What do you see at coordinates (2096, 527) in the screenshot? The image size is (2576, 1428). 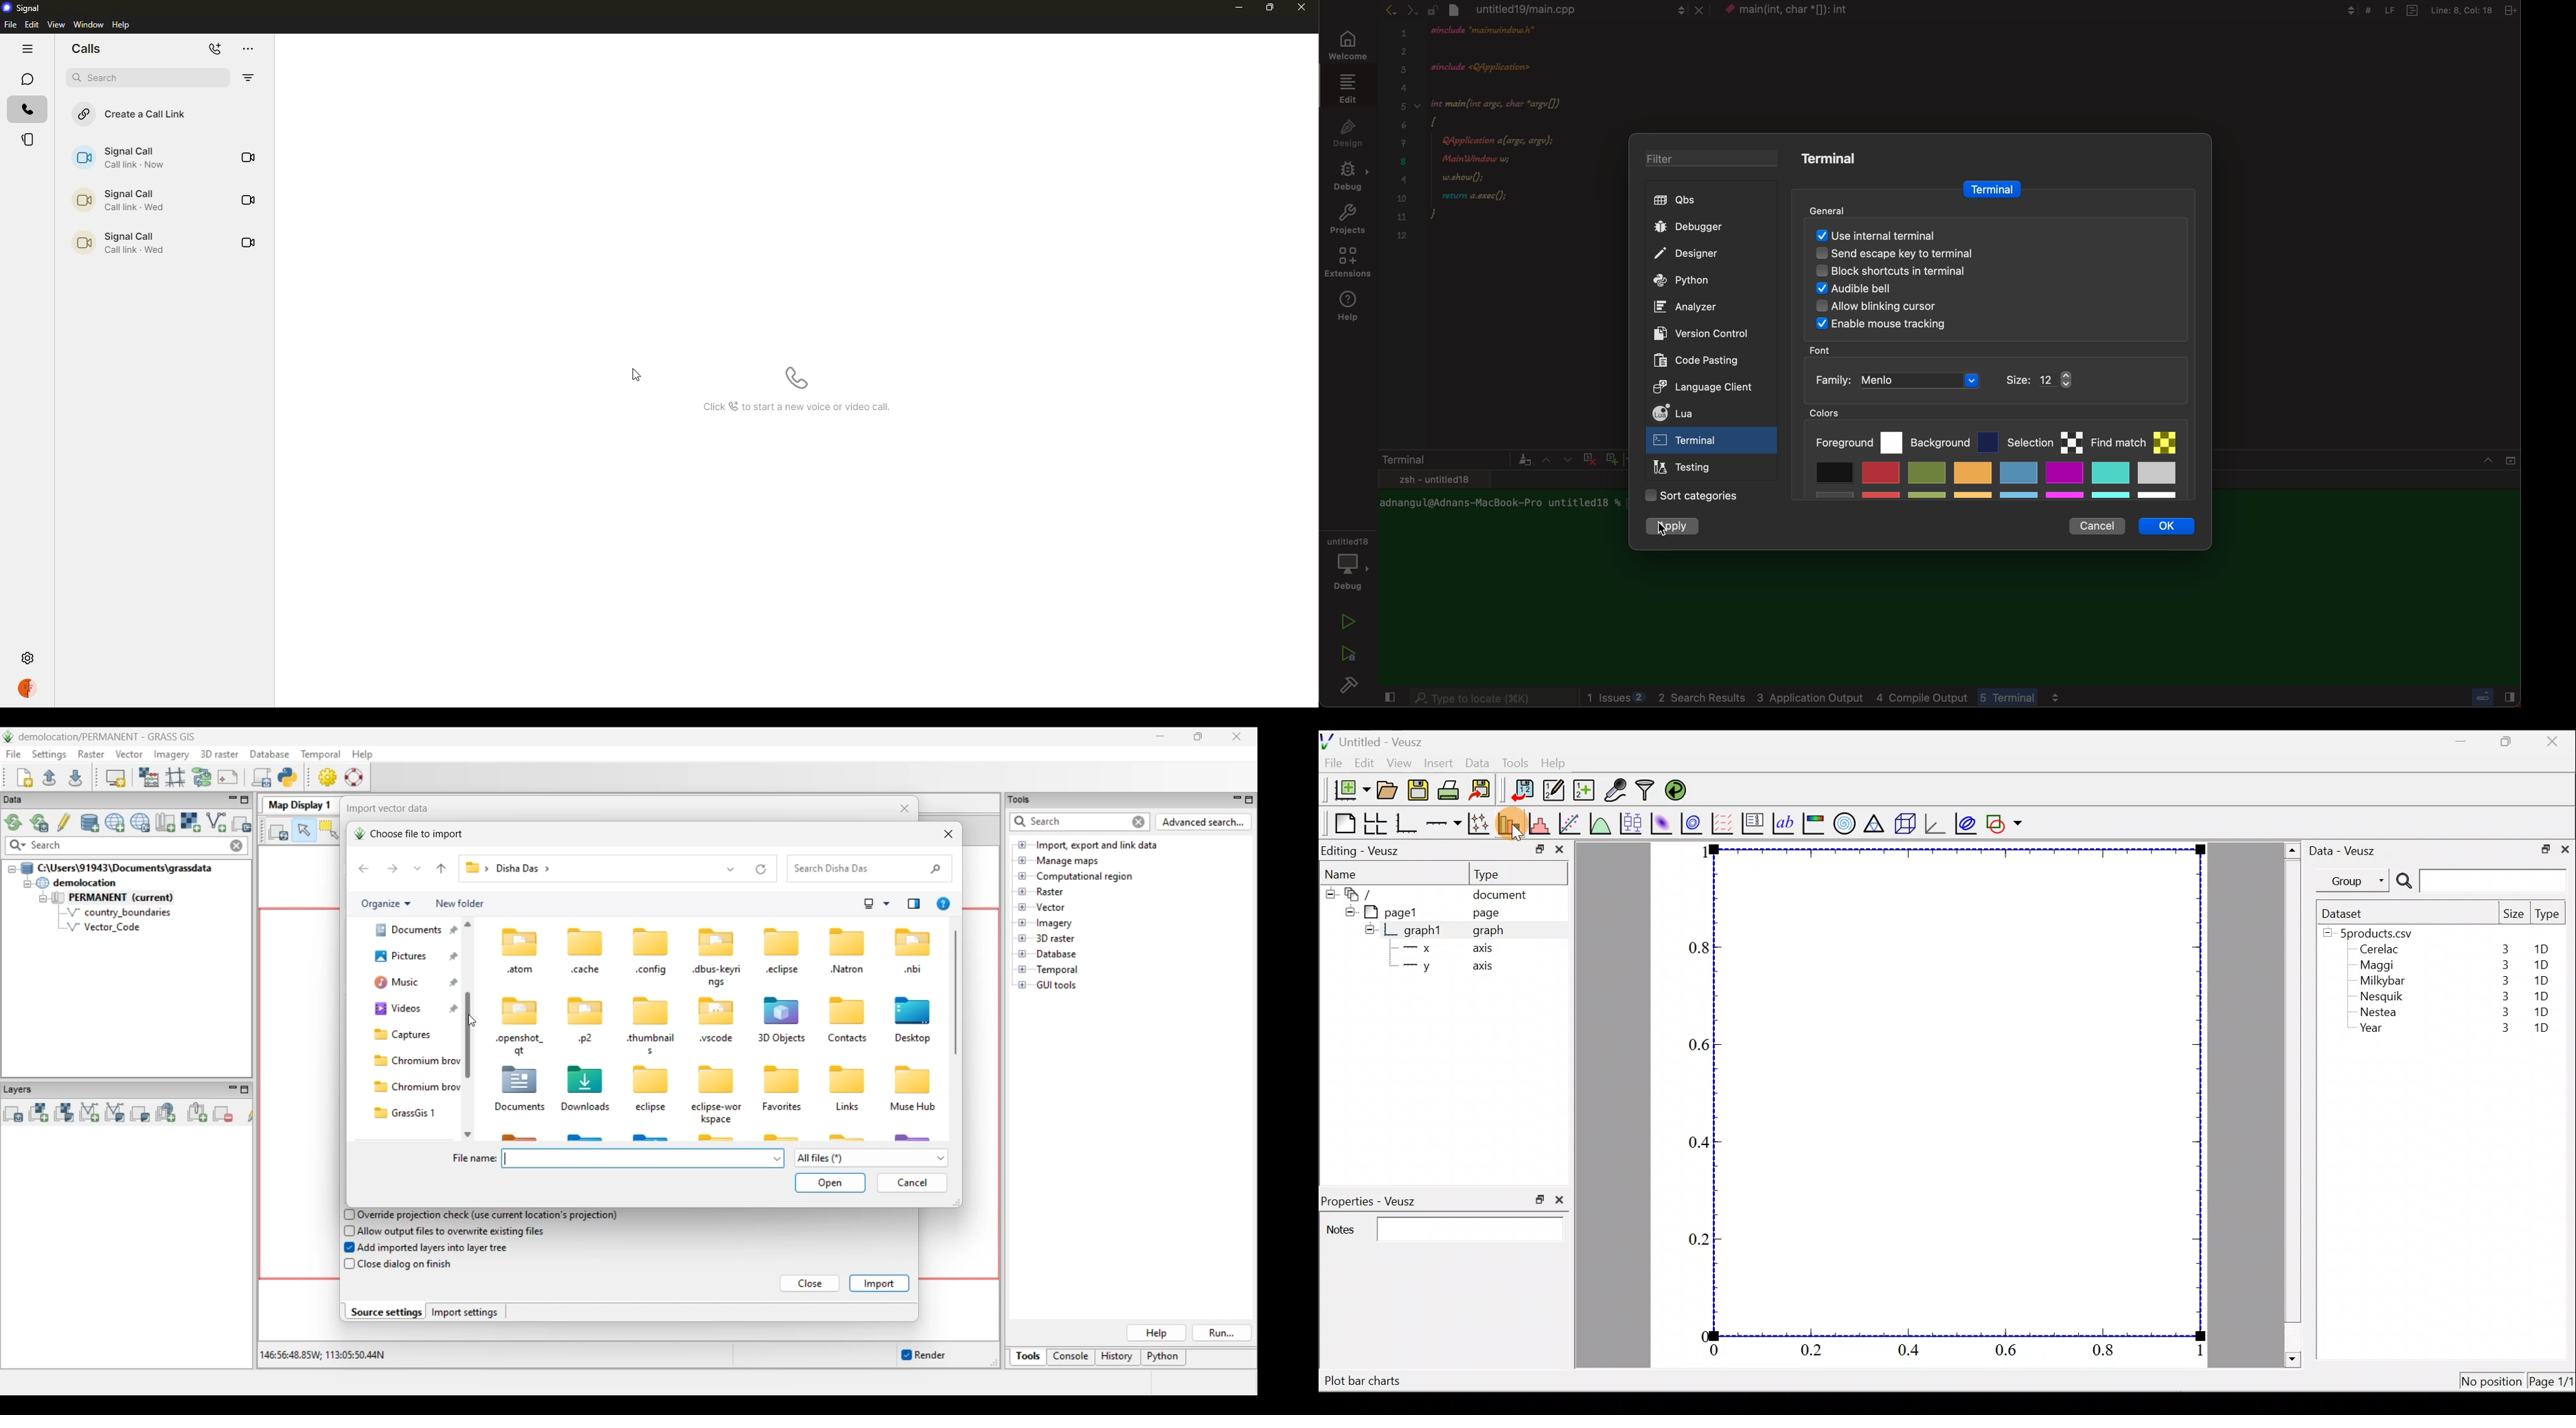 I see `cancel` at bounding box center [2096, 527].